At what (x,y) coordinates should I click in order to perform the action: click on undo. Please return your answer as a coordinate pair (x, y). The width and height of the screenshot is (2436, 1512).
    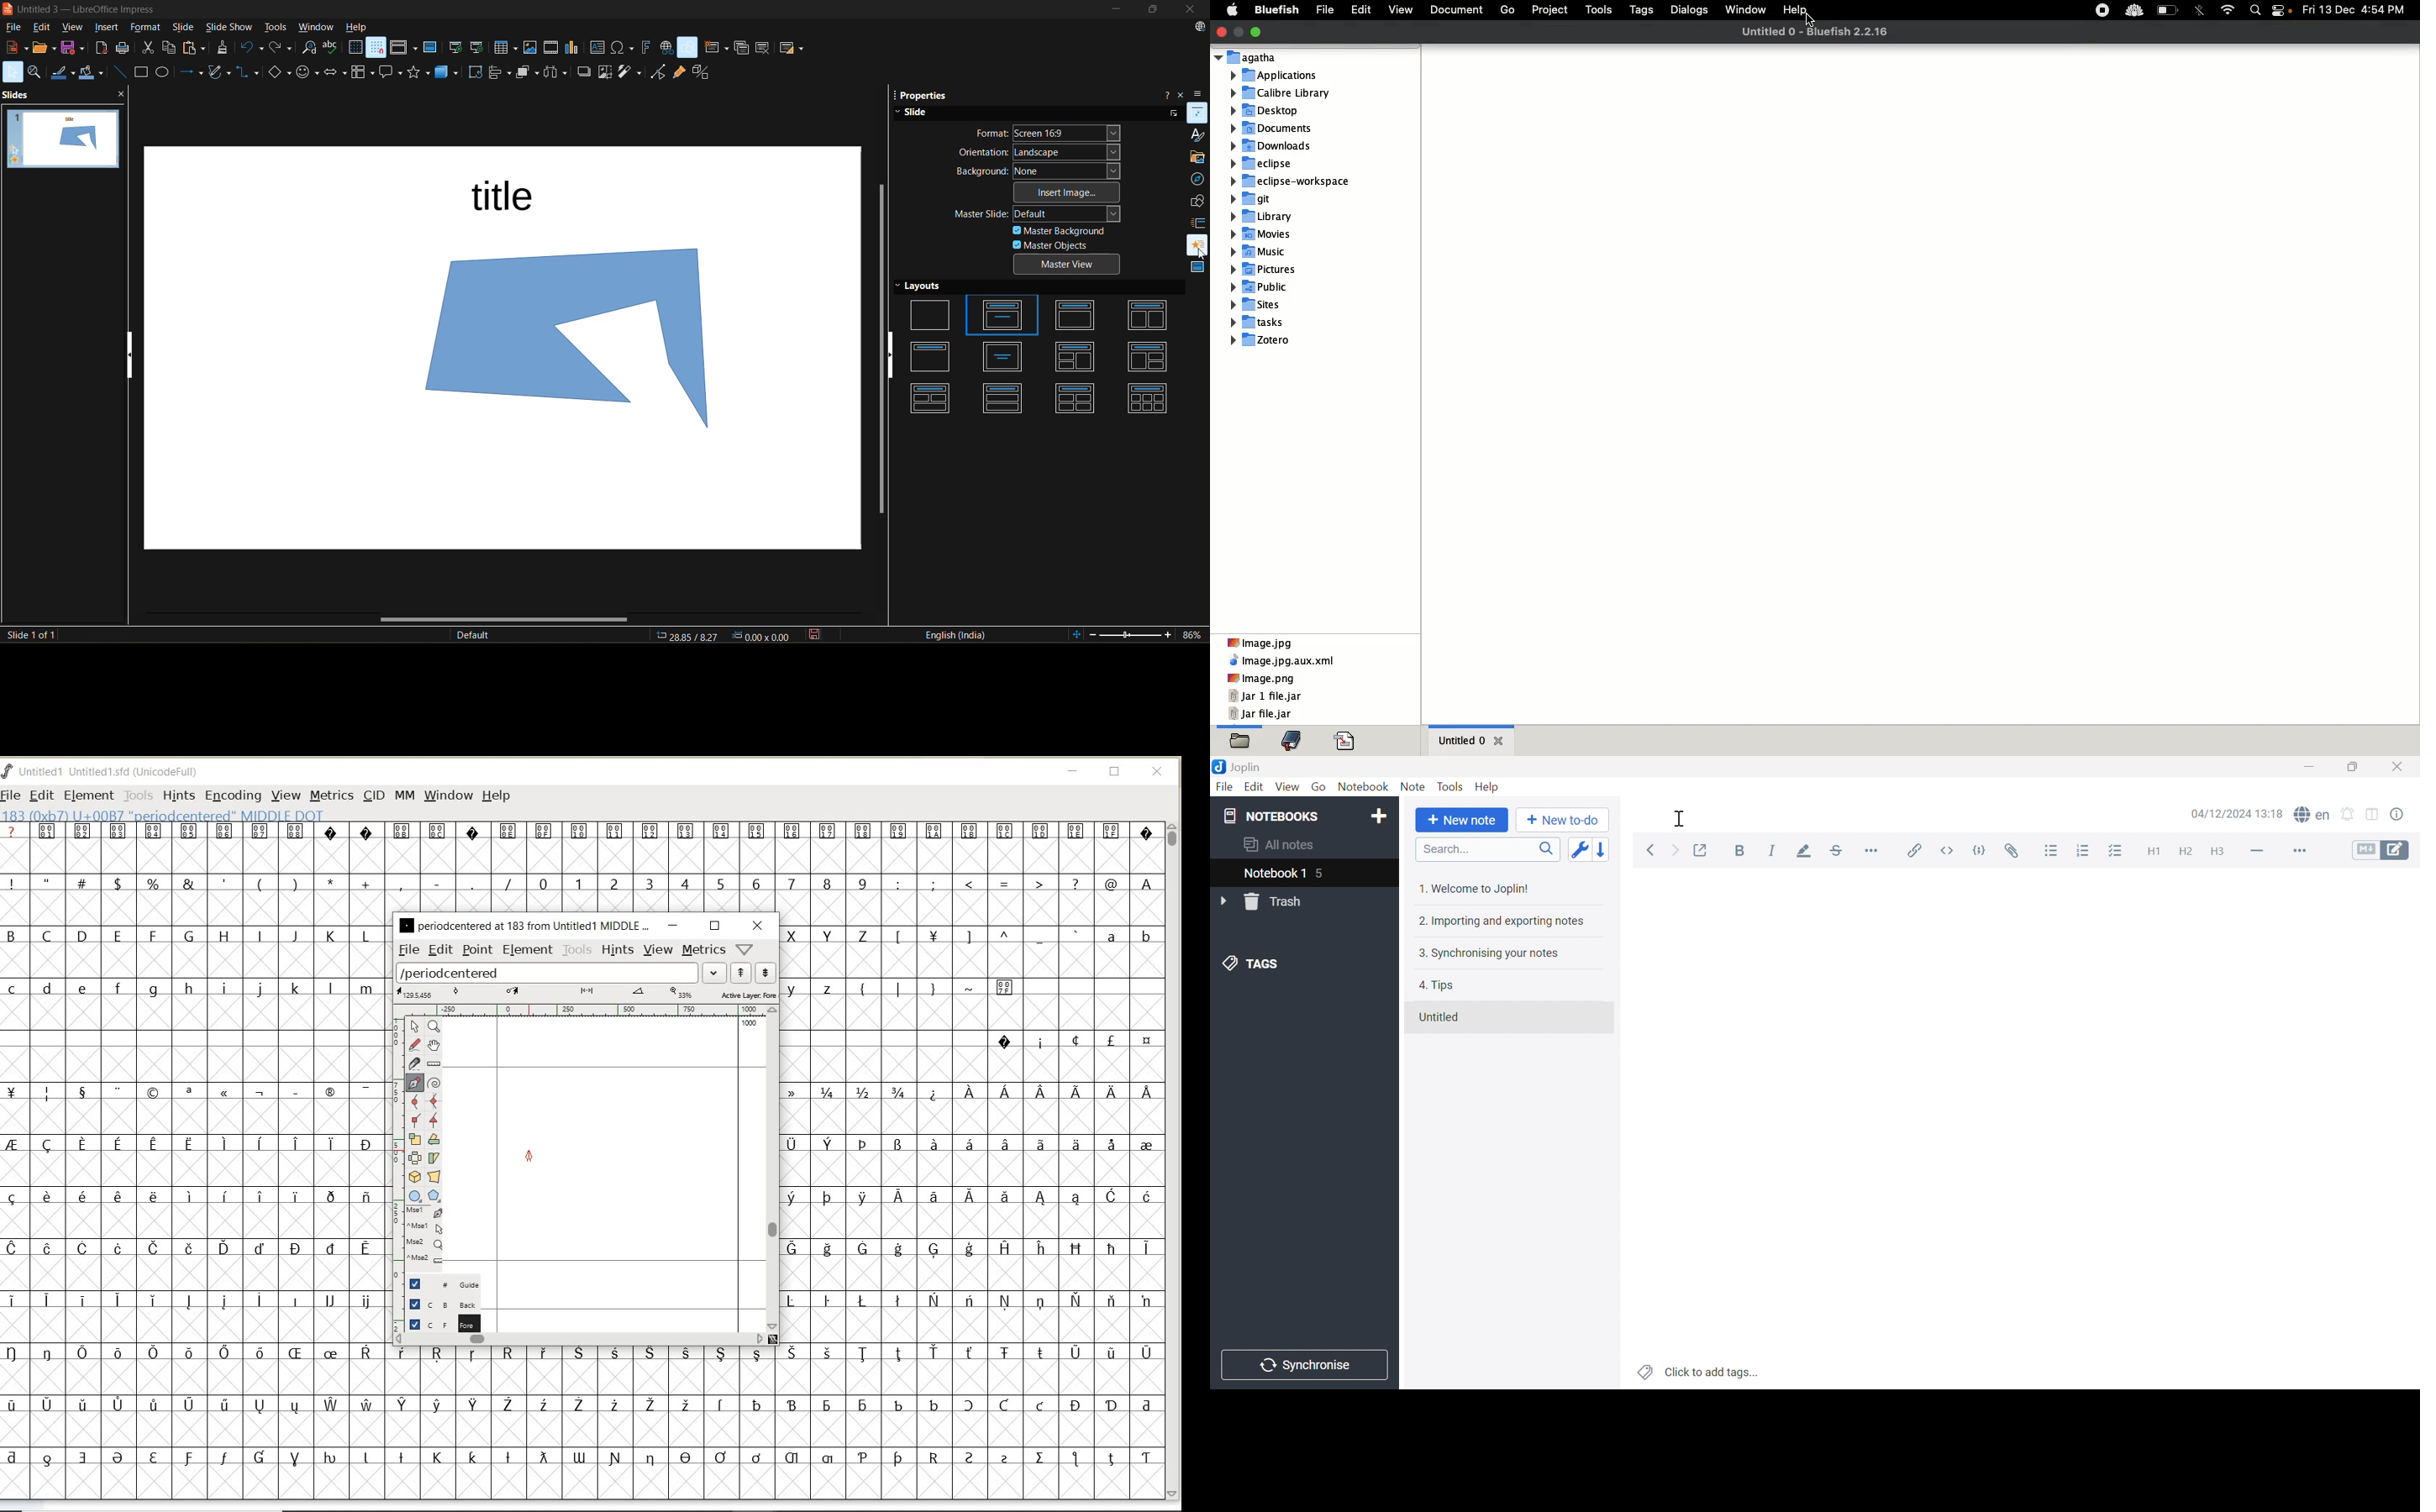
    Looking at the image, I should click on (251, 48).